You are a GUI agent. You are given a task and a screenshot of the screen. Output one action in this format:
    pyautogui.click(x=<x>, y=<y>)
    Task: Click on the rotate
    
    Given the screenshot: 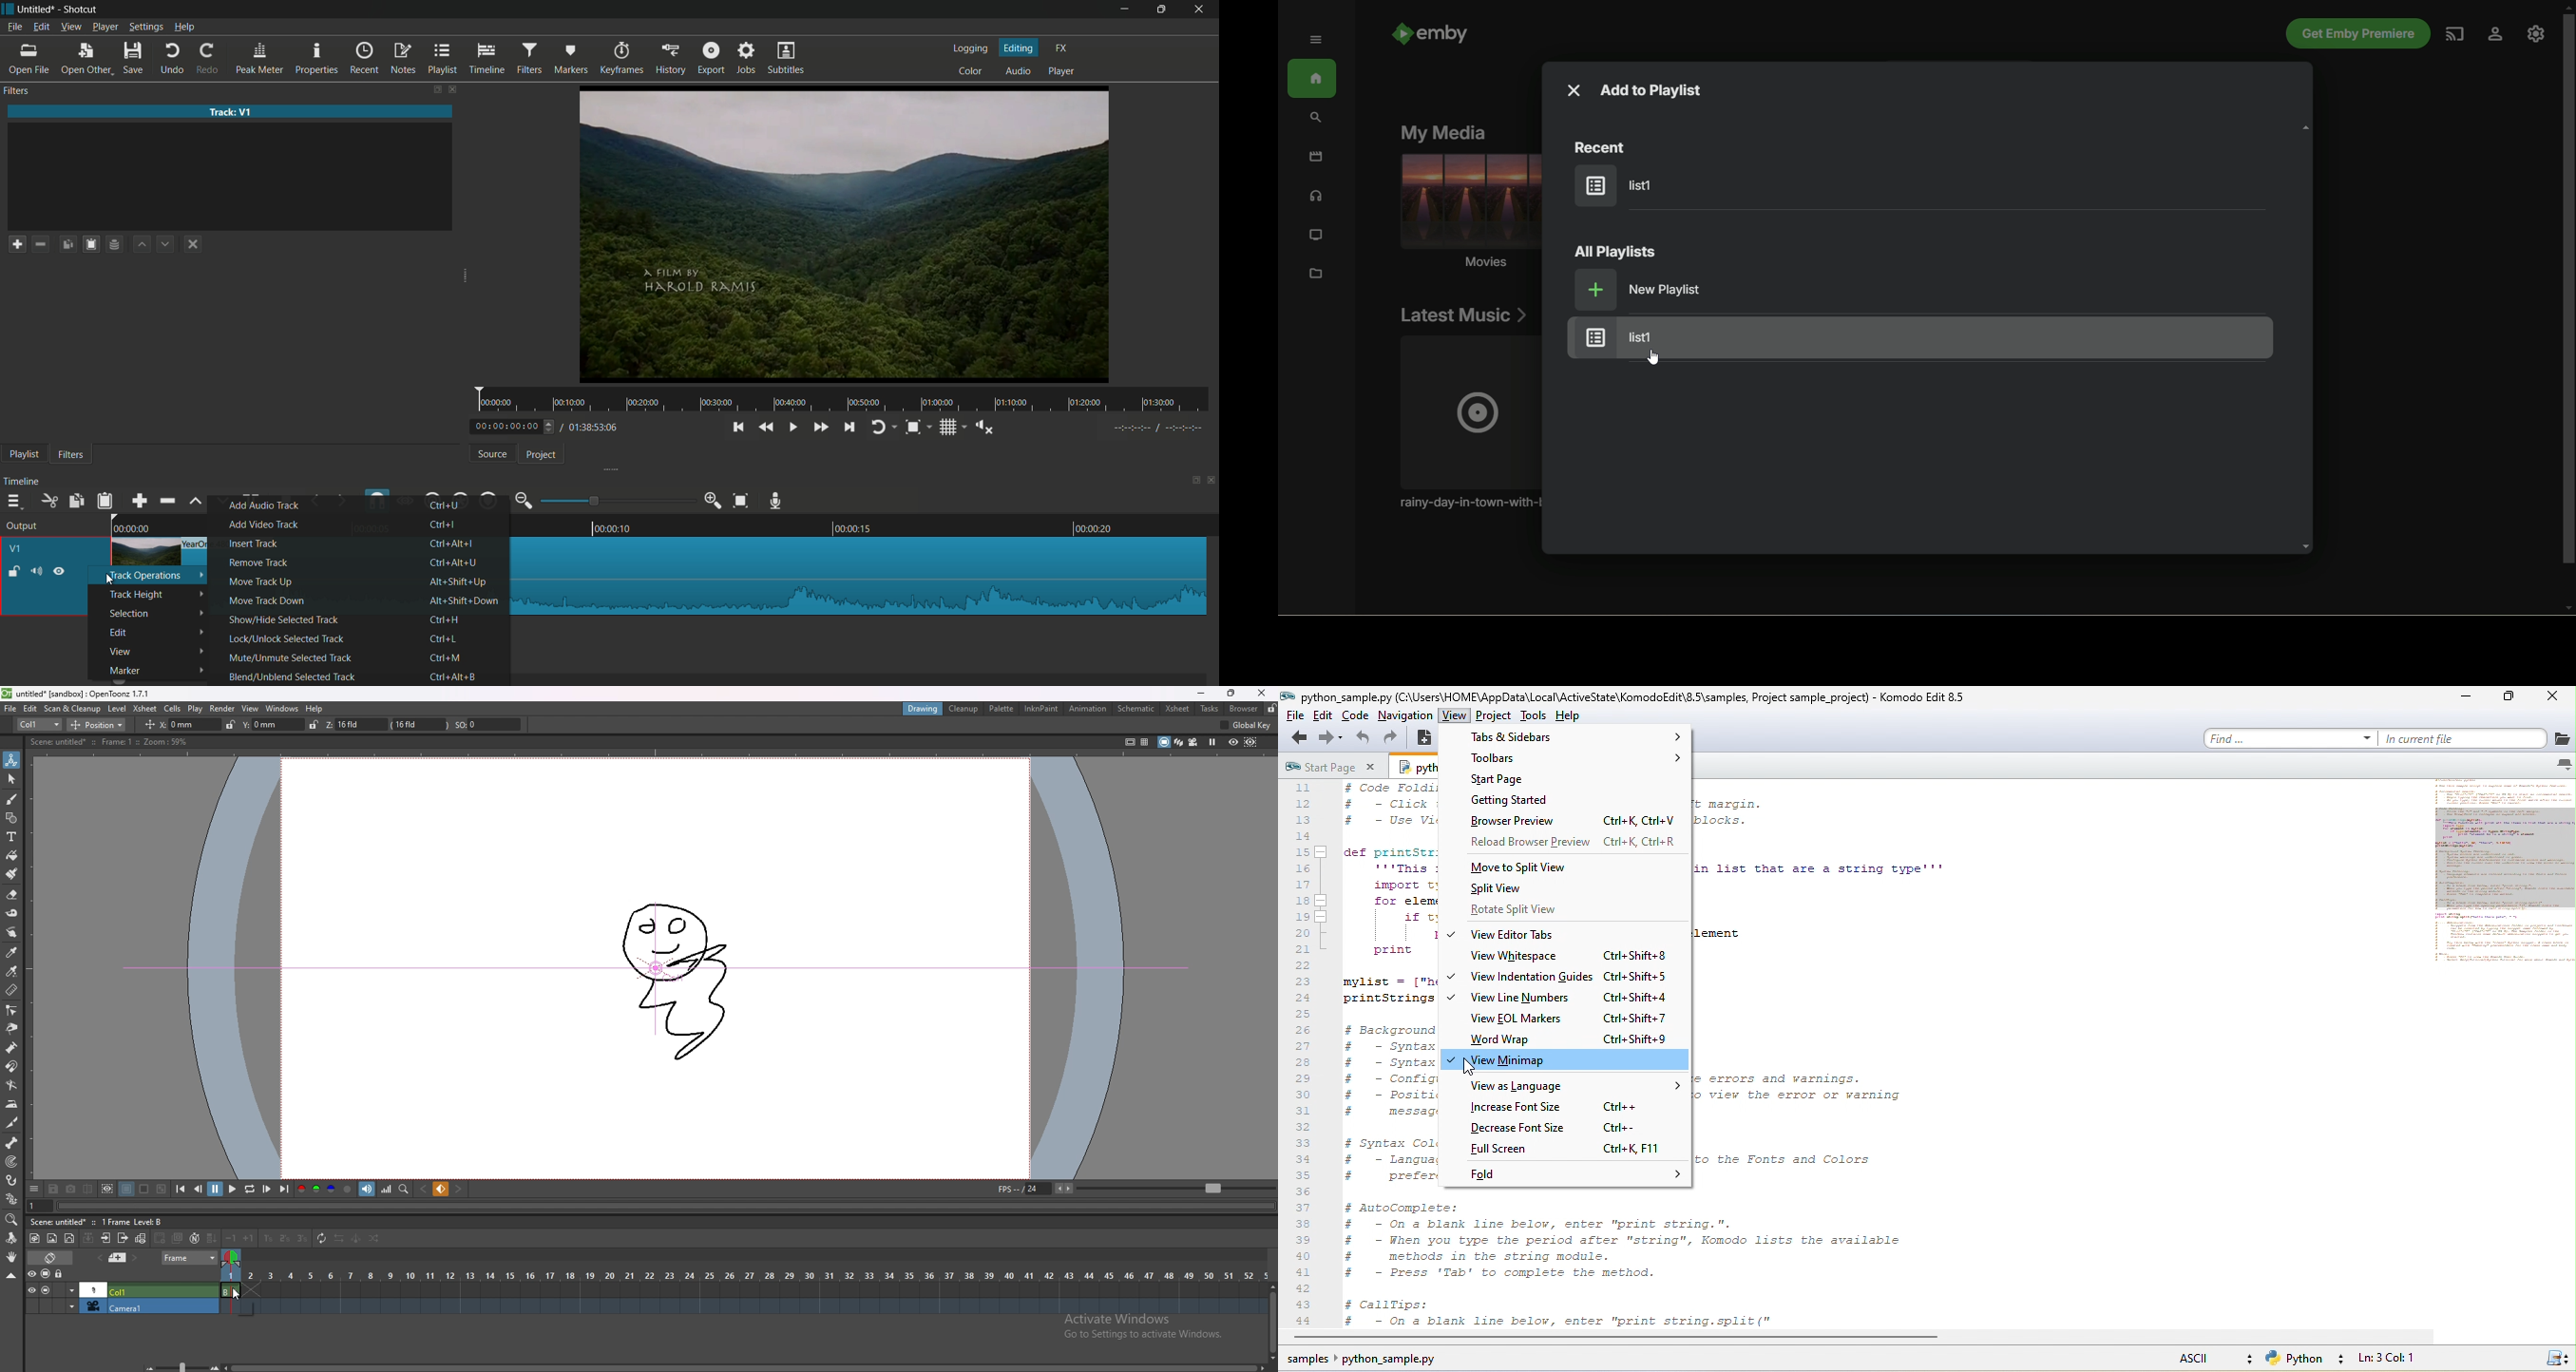 What is the action you would take?
    pyautogui.click(x=11, y=1238)
    